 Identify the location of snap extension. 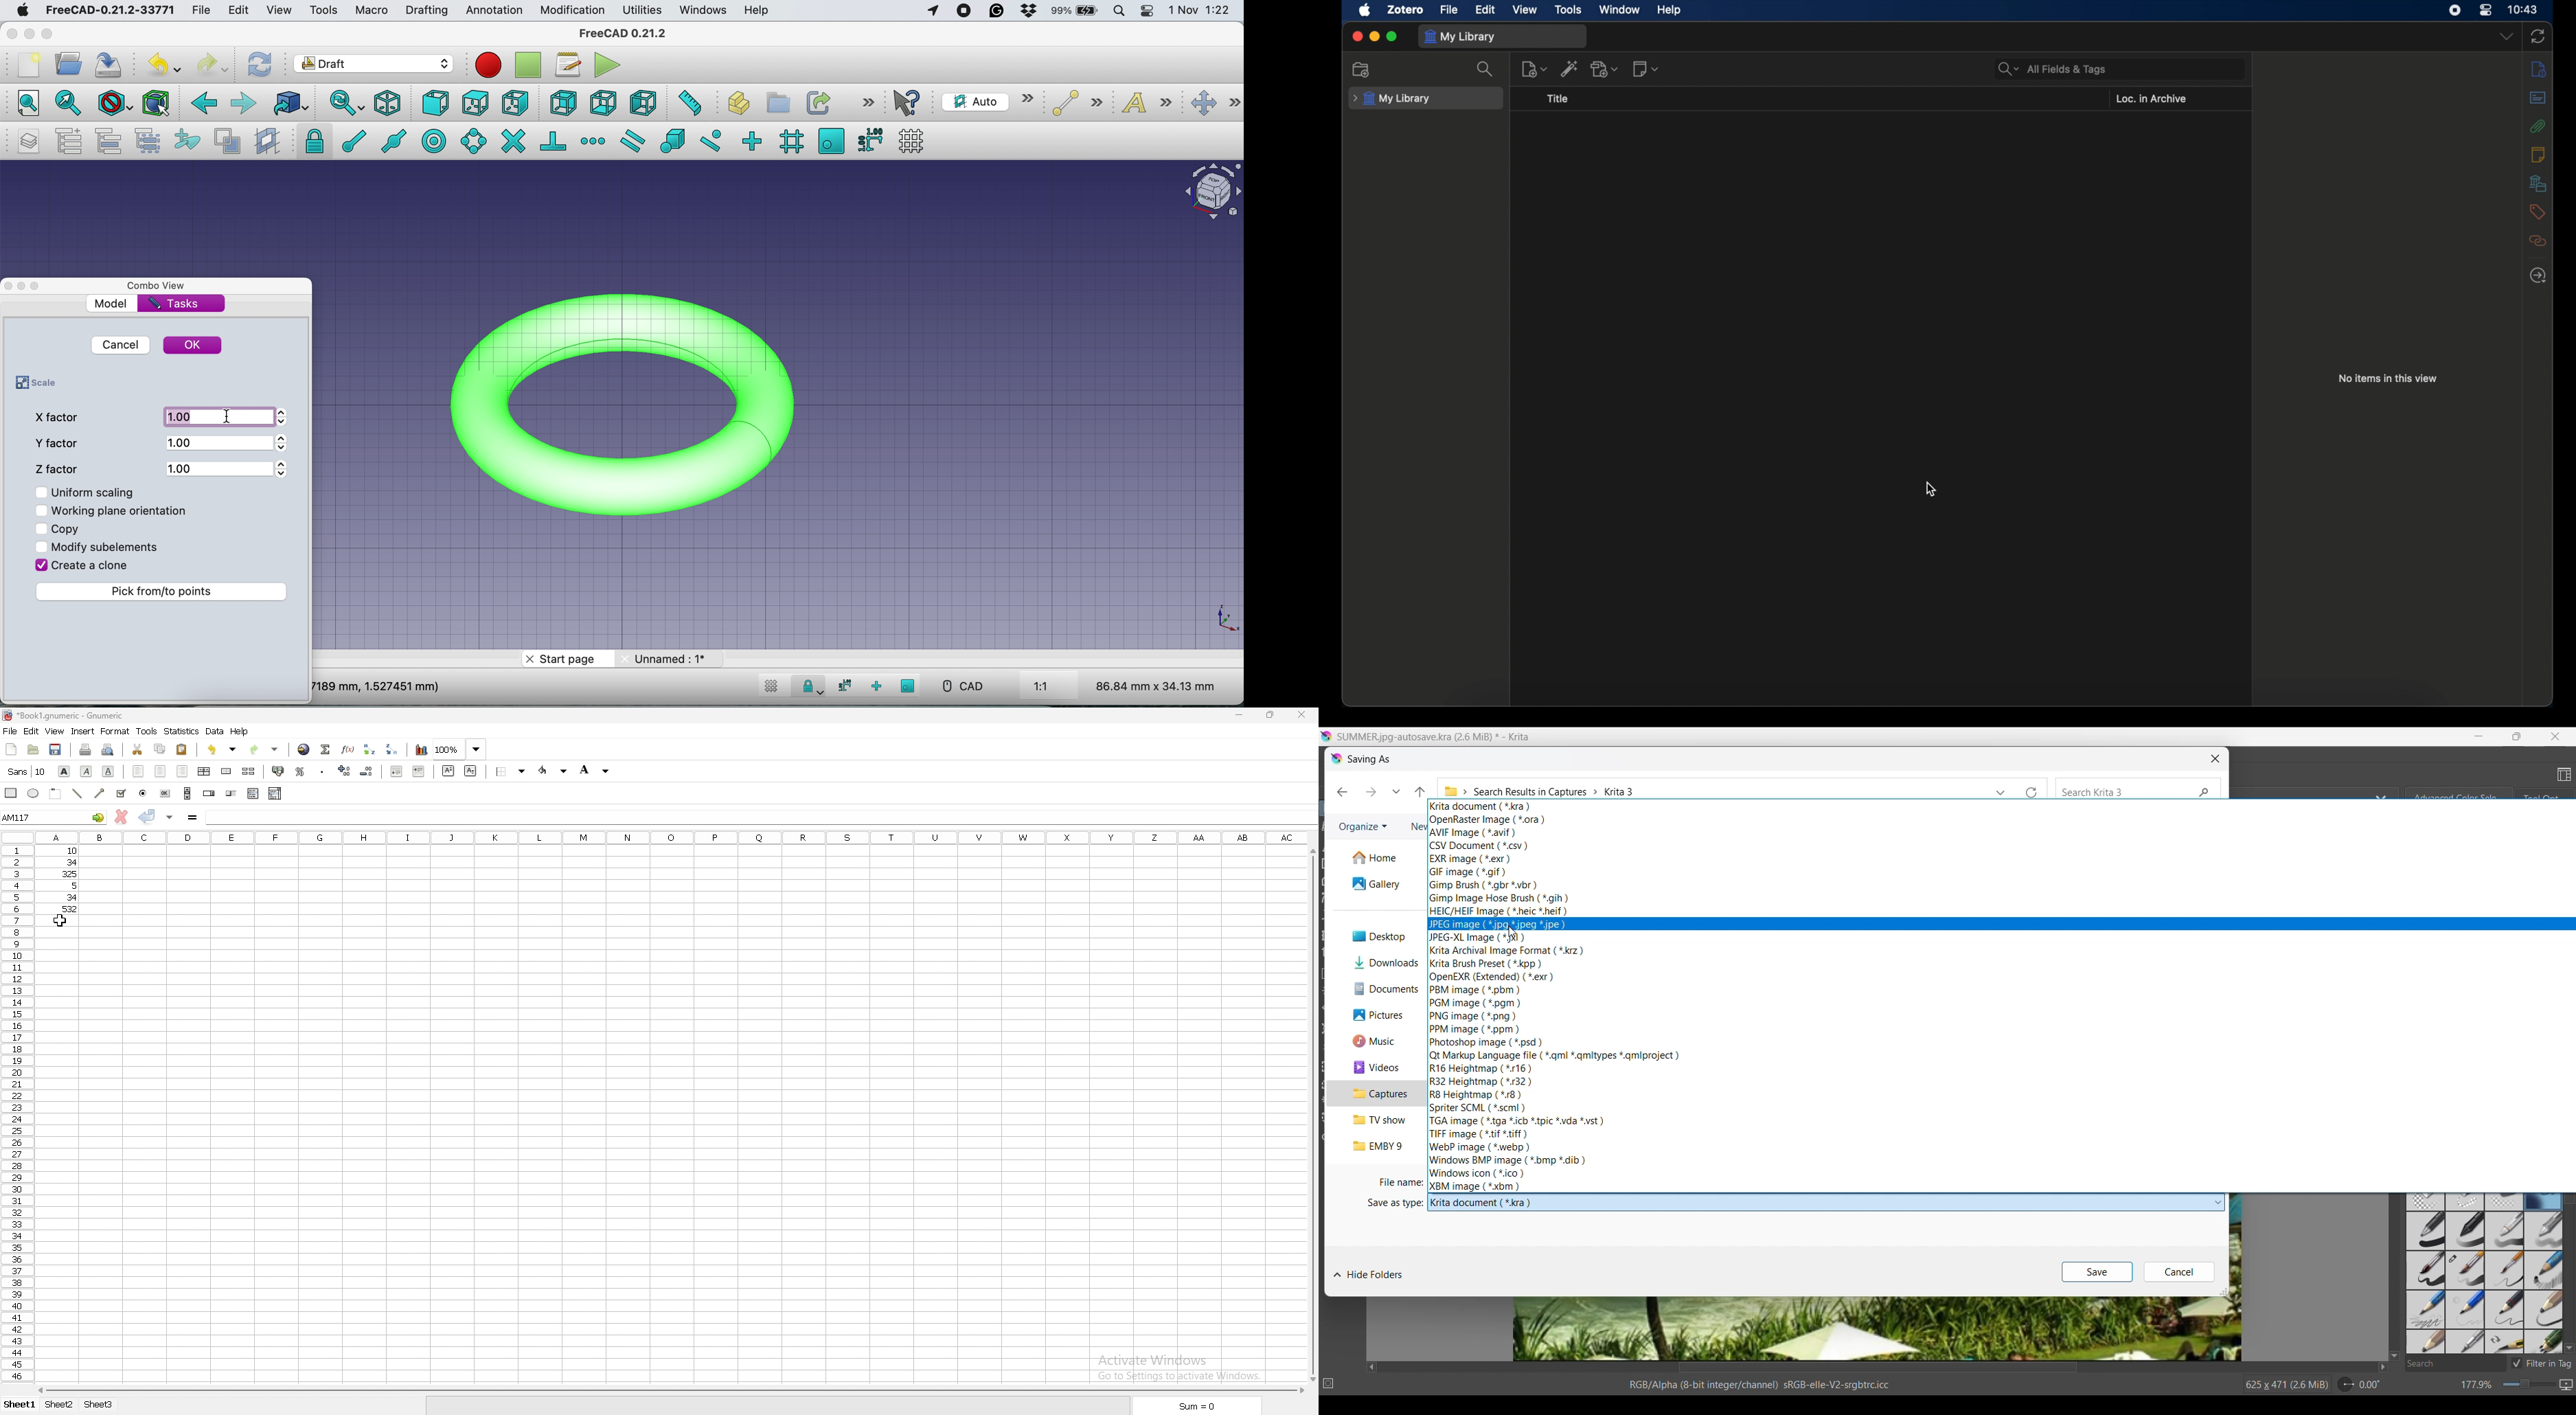
(594, 140).